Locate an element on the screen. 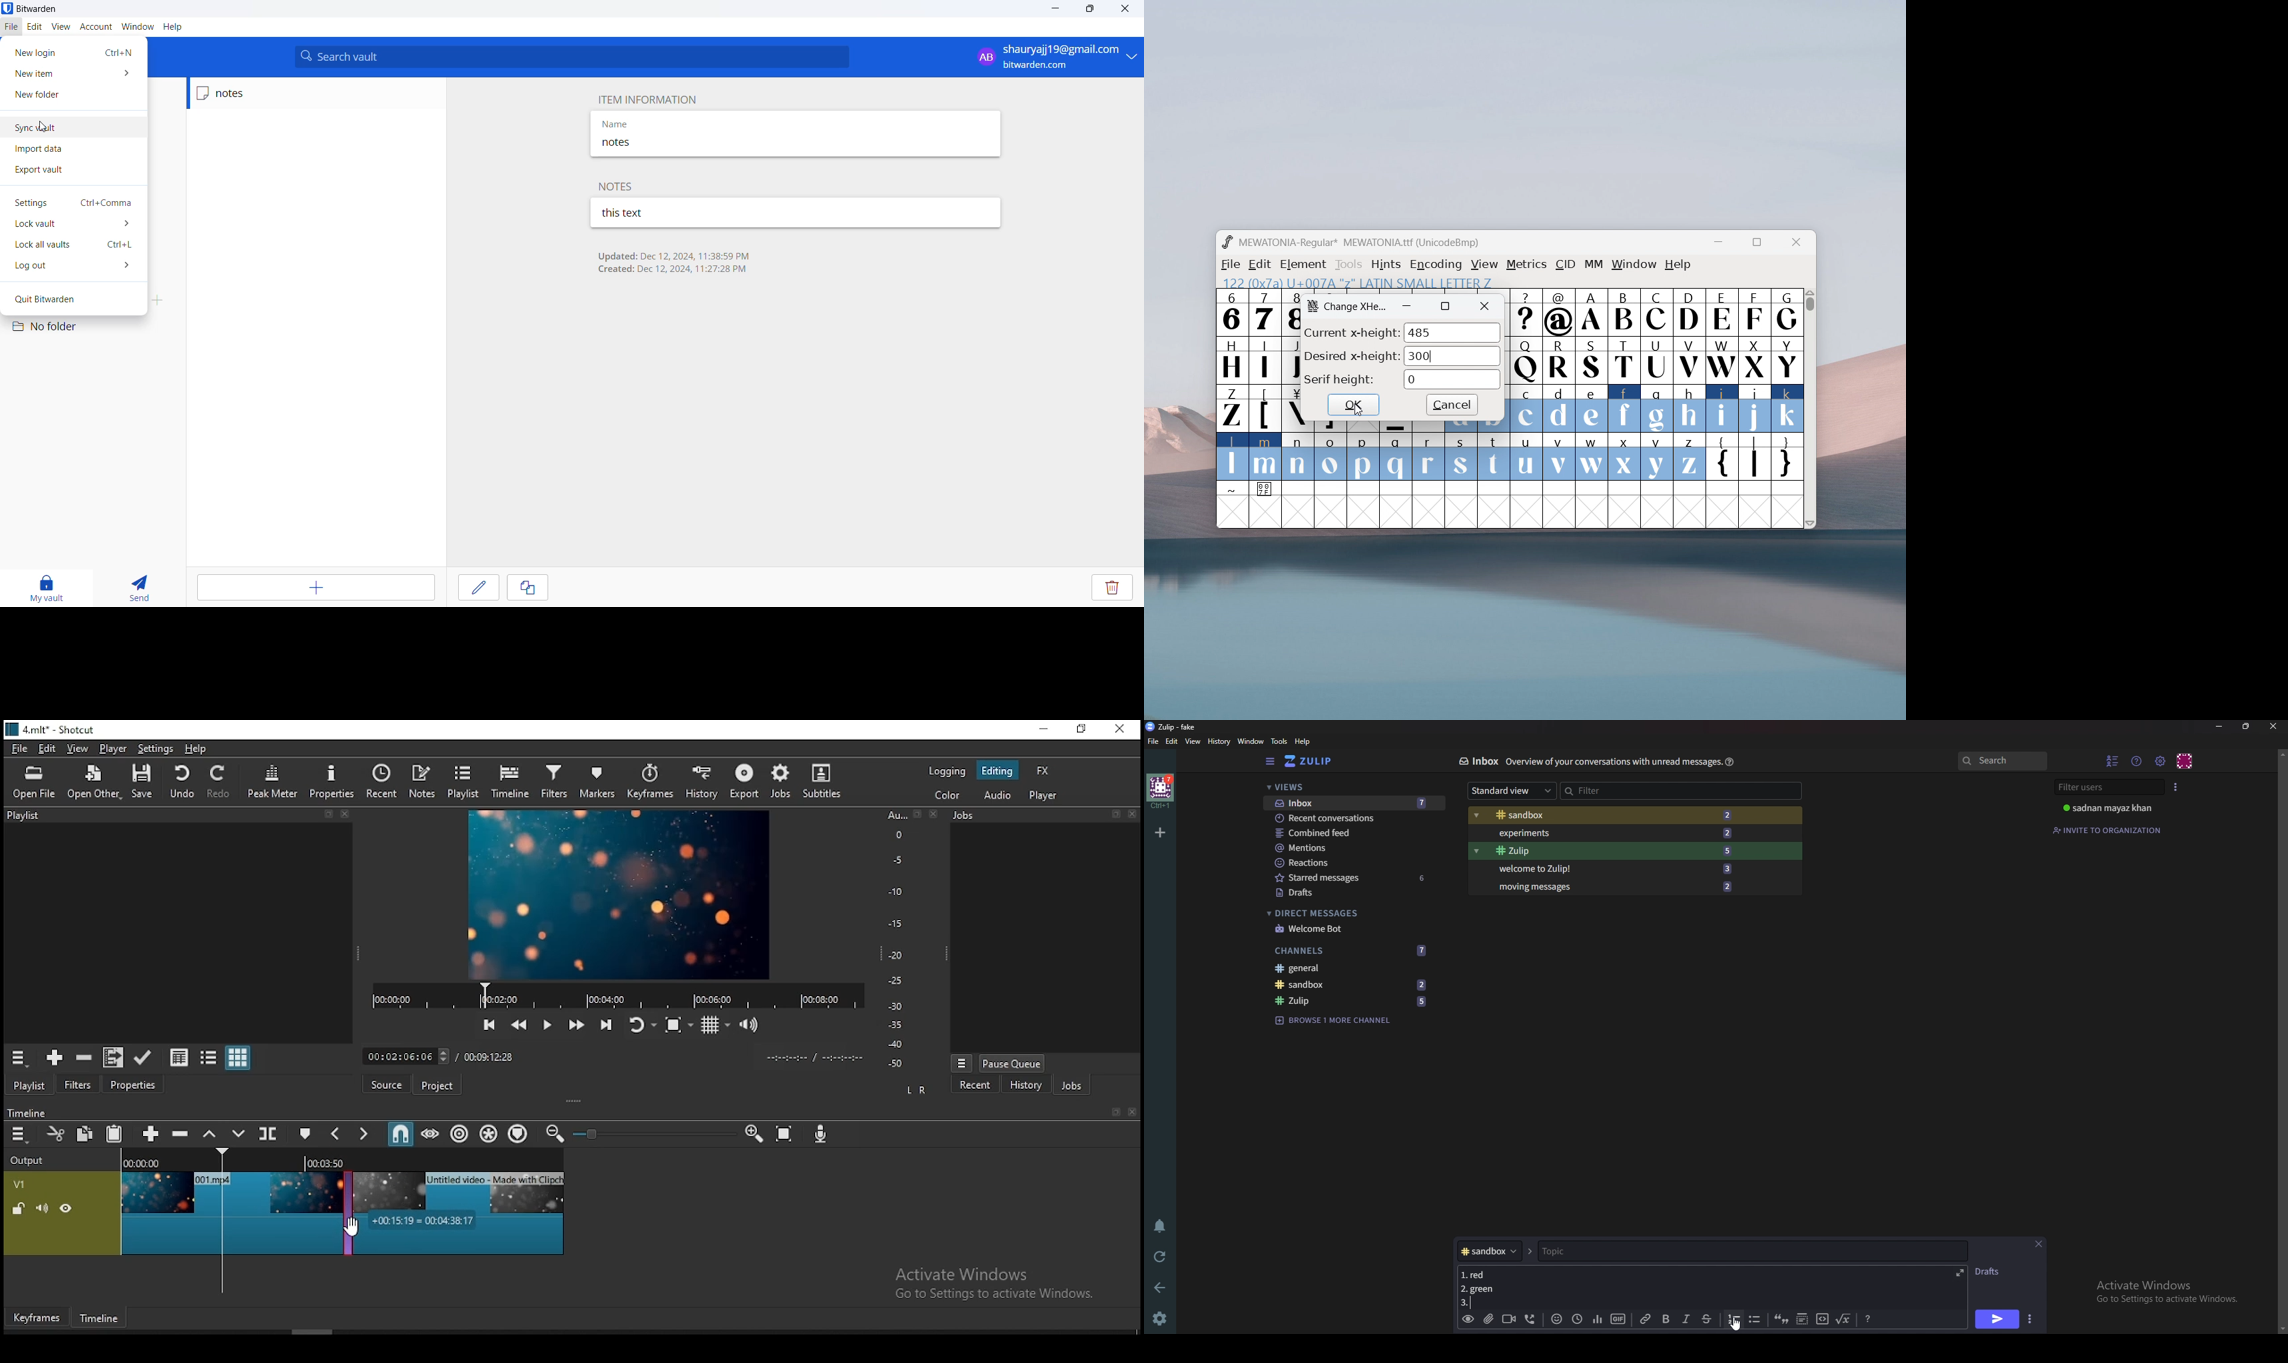 Image resolution: width=2296 pixels, height=1372 pixels. @ is located at coordinates (1560, 313).